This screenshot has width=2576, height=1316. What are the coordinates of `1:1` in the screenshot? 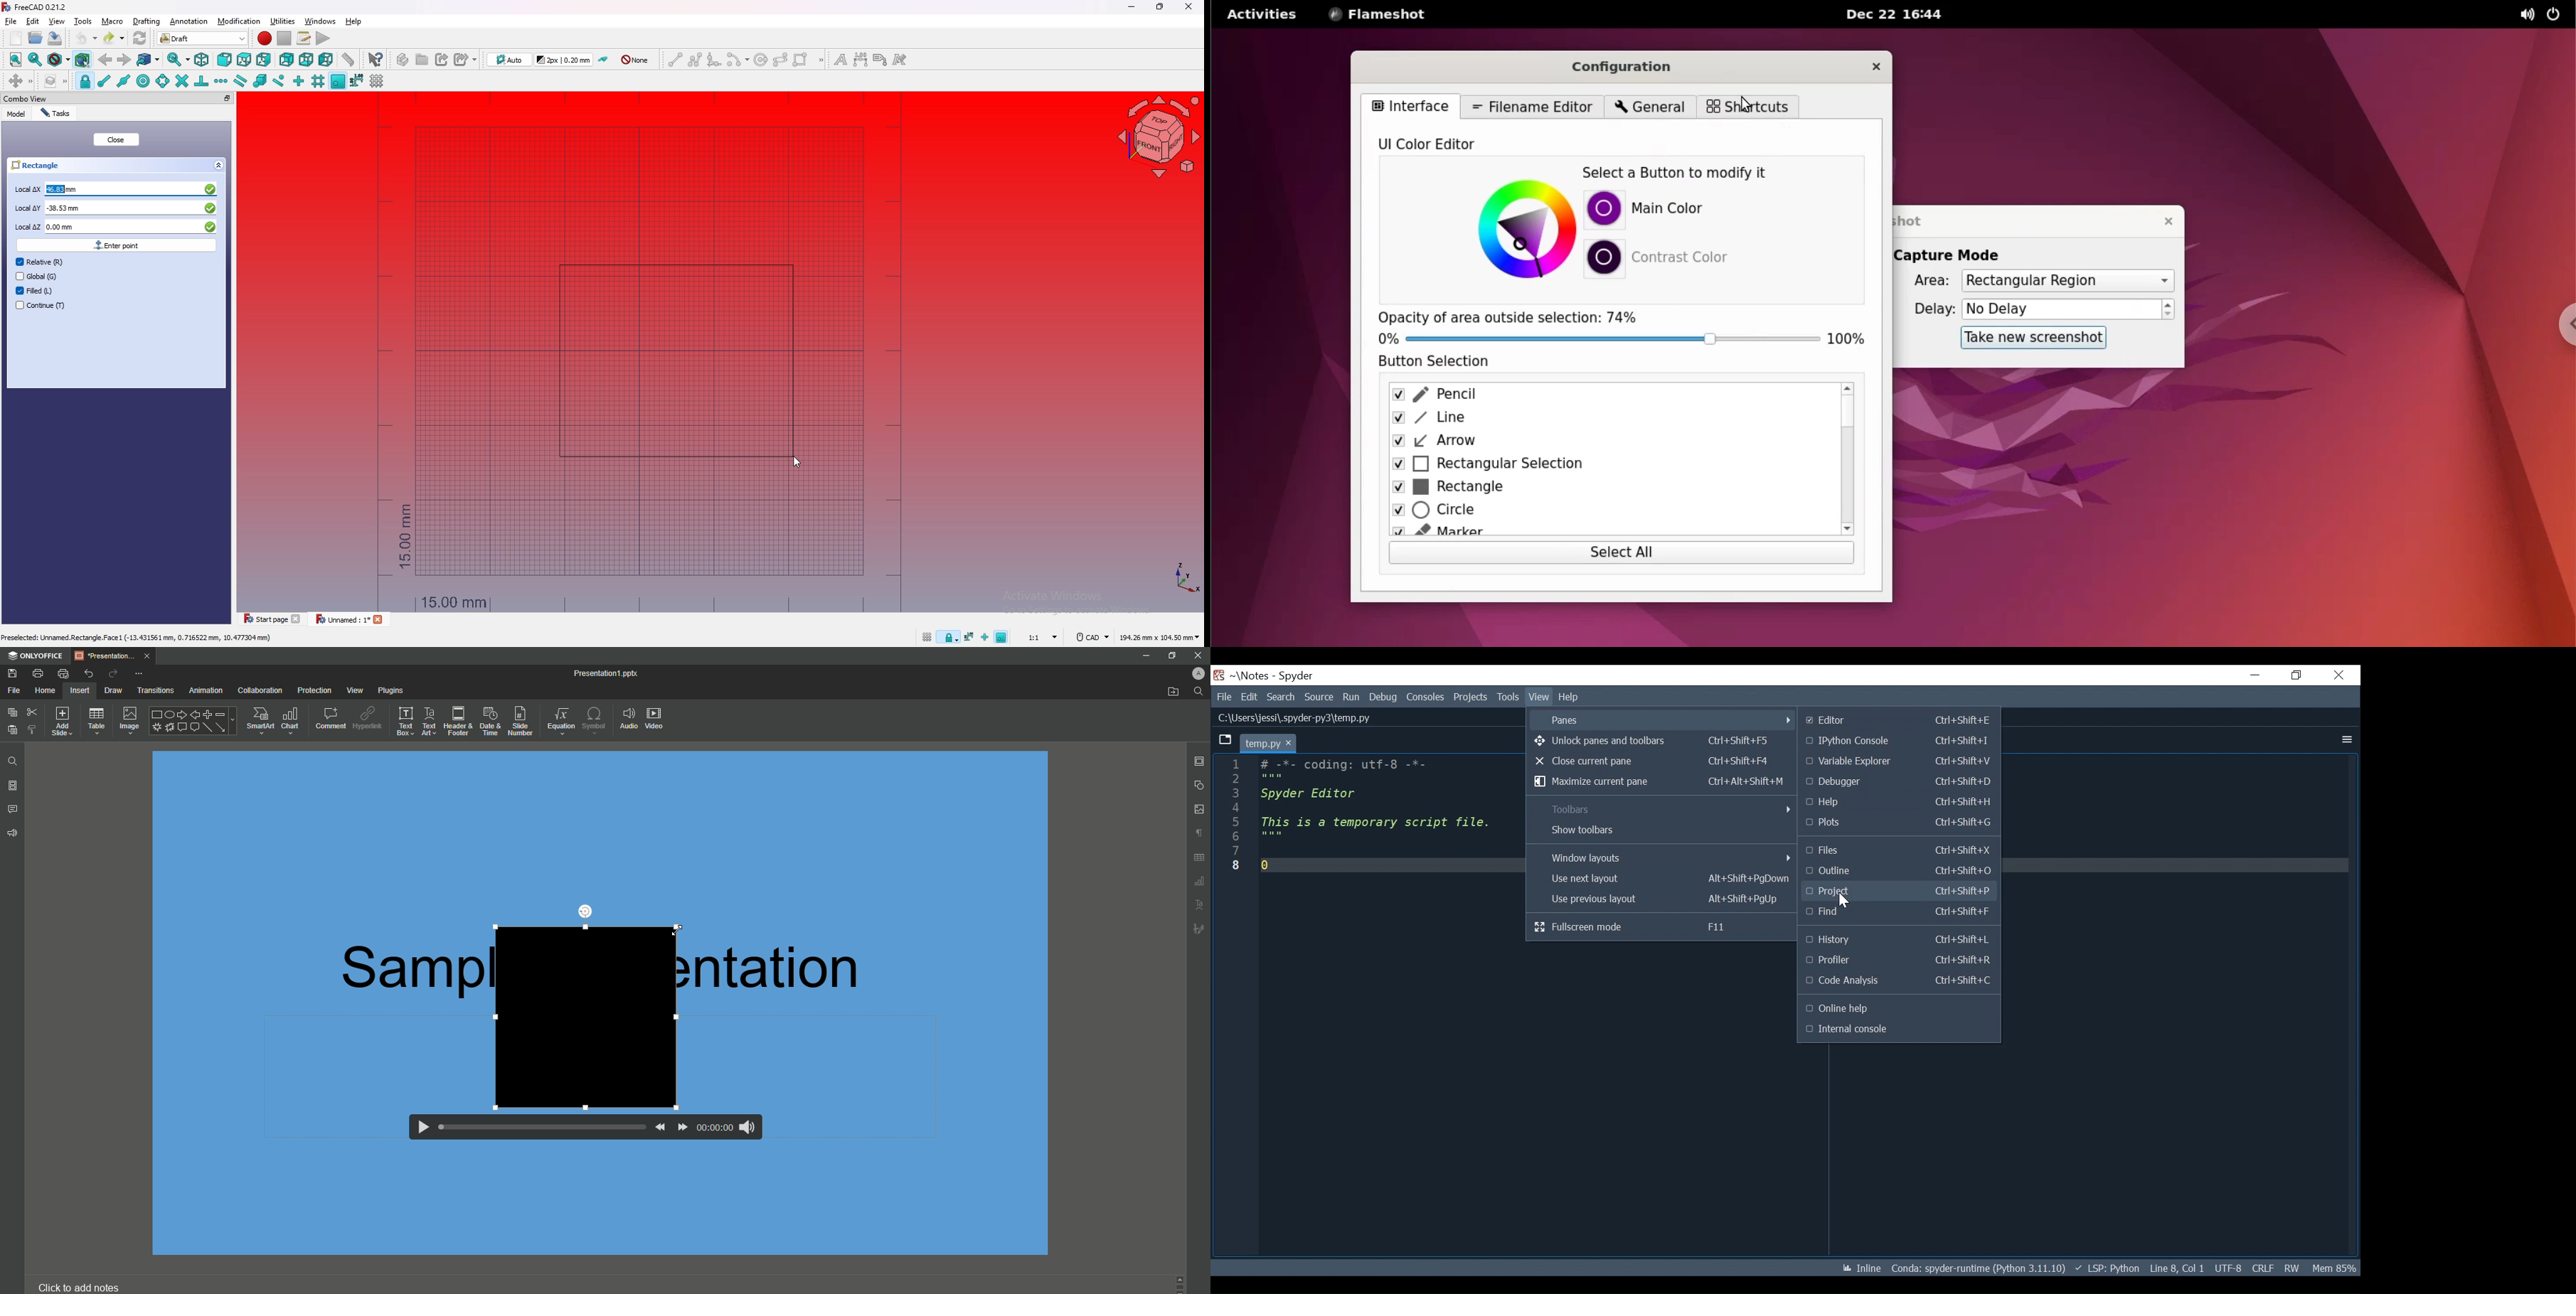 It's located at (1044, 637).